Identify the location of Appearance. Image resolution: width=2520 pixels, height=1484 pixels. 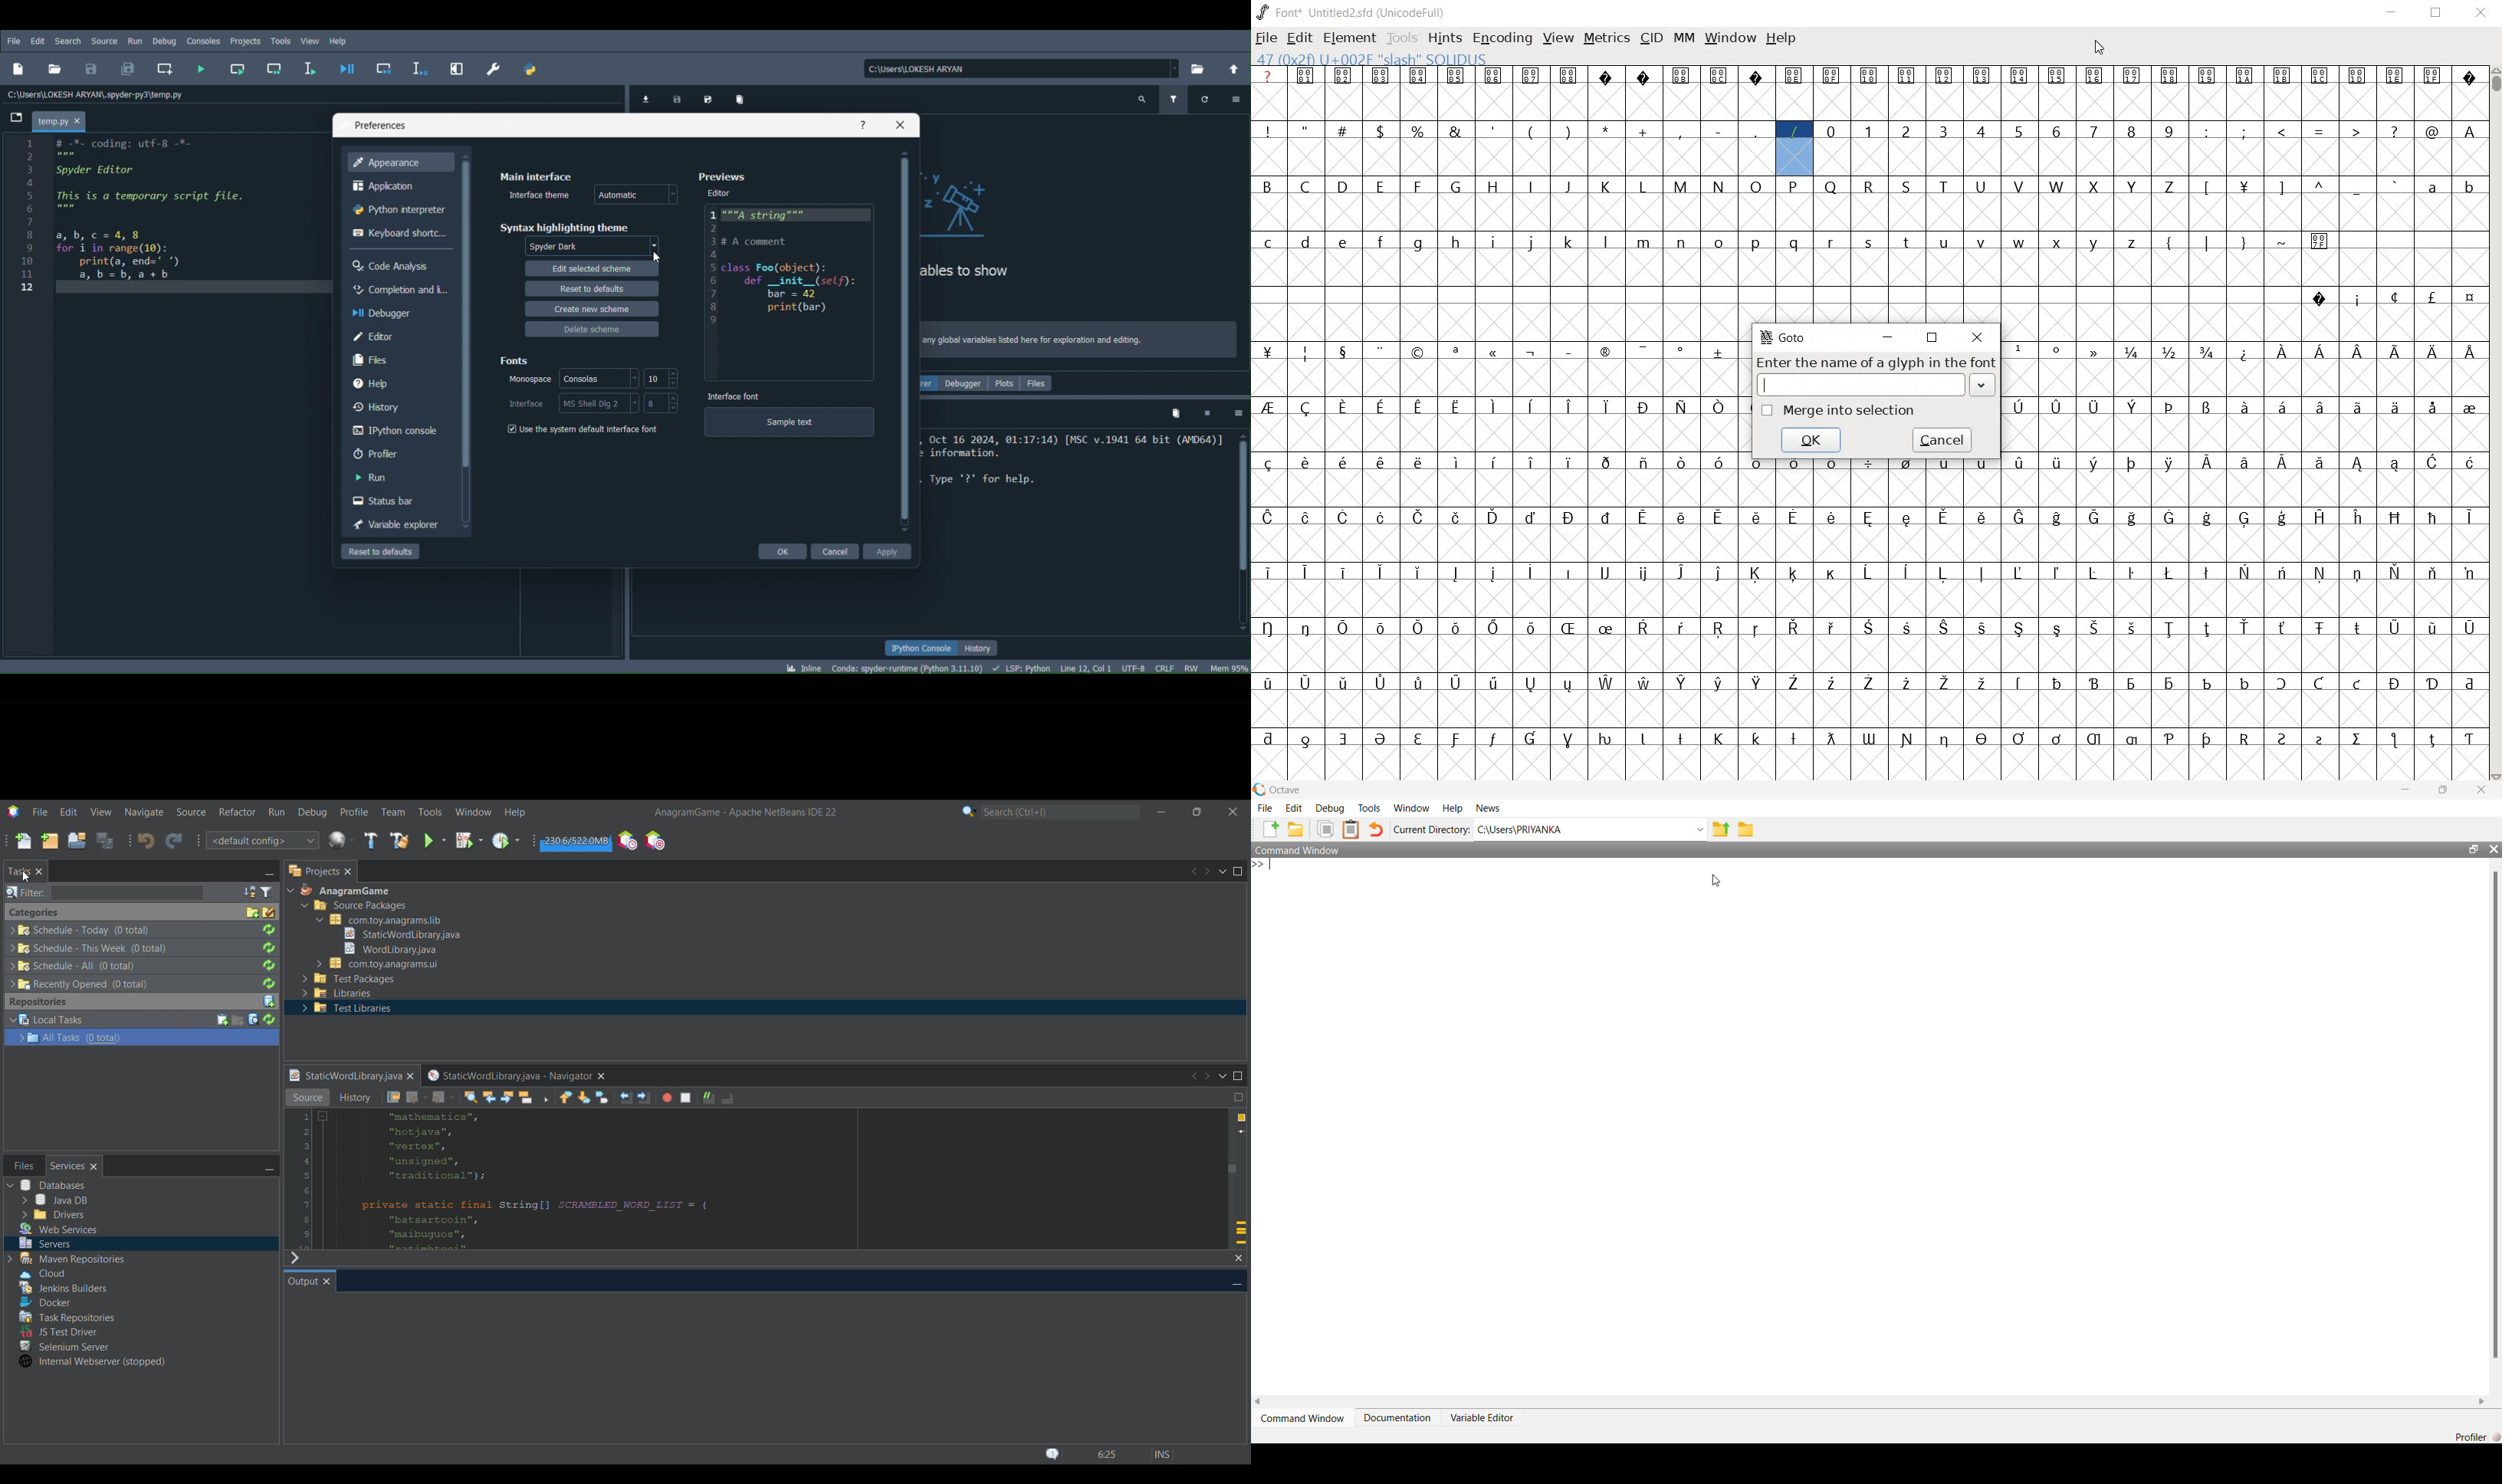
(403, 161).